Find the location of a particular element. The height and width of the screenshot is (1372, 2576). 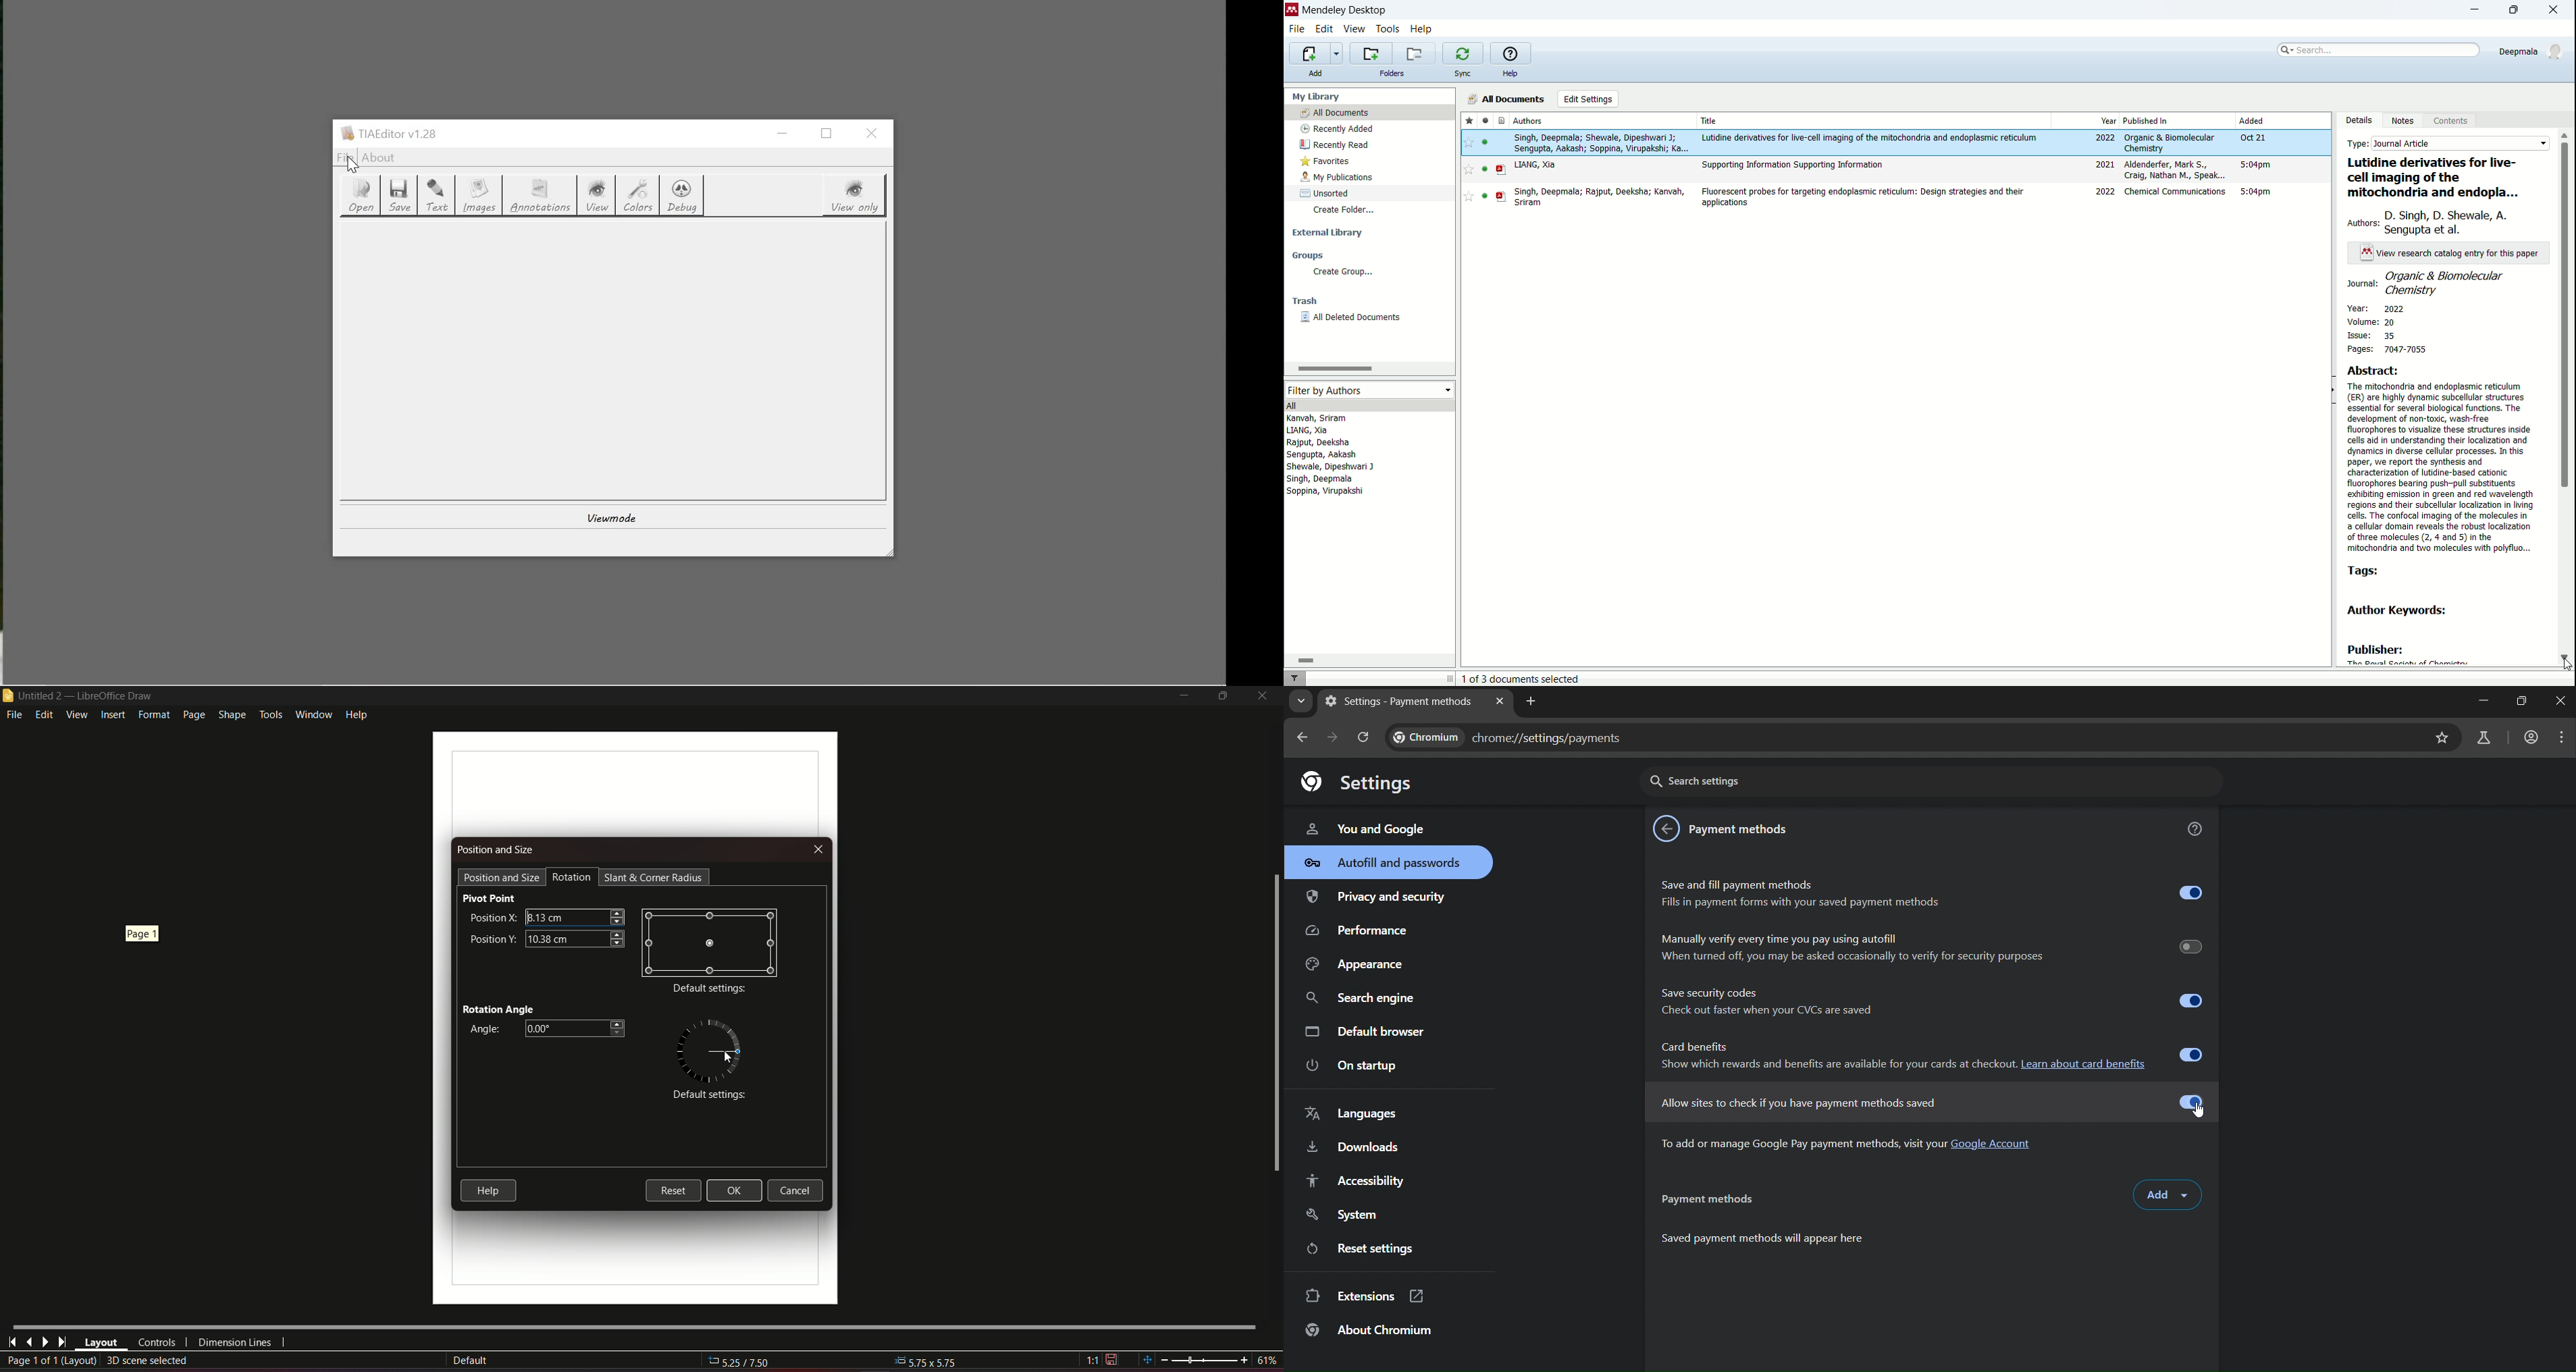

Reset is located at coordinates (673, 1189).